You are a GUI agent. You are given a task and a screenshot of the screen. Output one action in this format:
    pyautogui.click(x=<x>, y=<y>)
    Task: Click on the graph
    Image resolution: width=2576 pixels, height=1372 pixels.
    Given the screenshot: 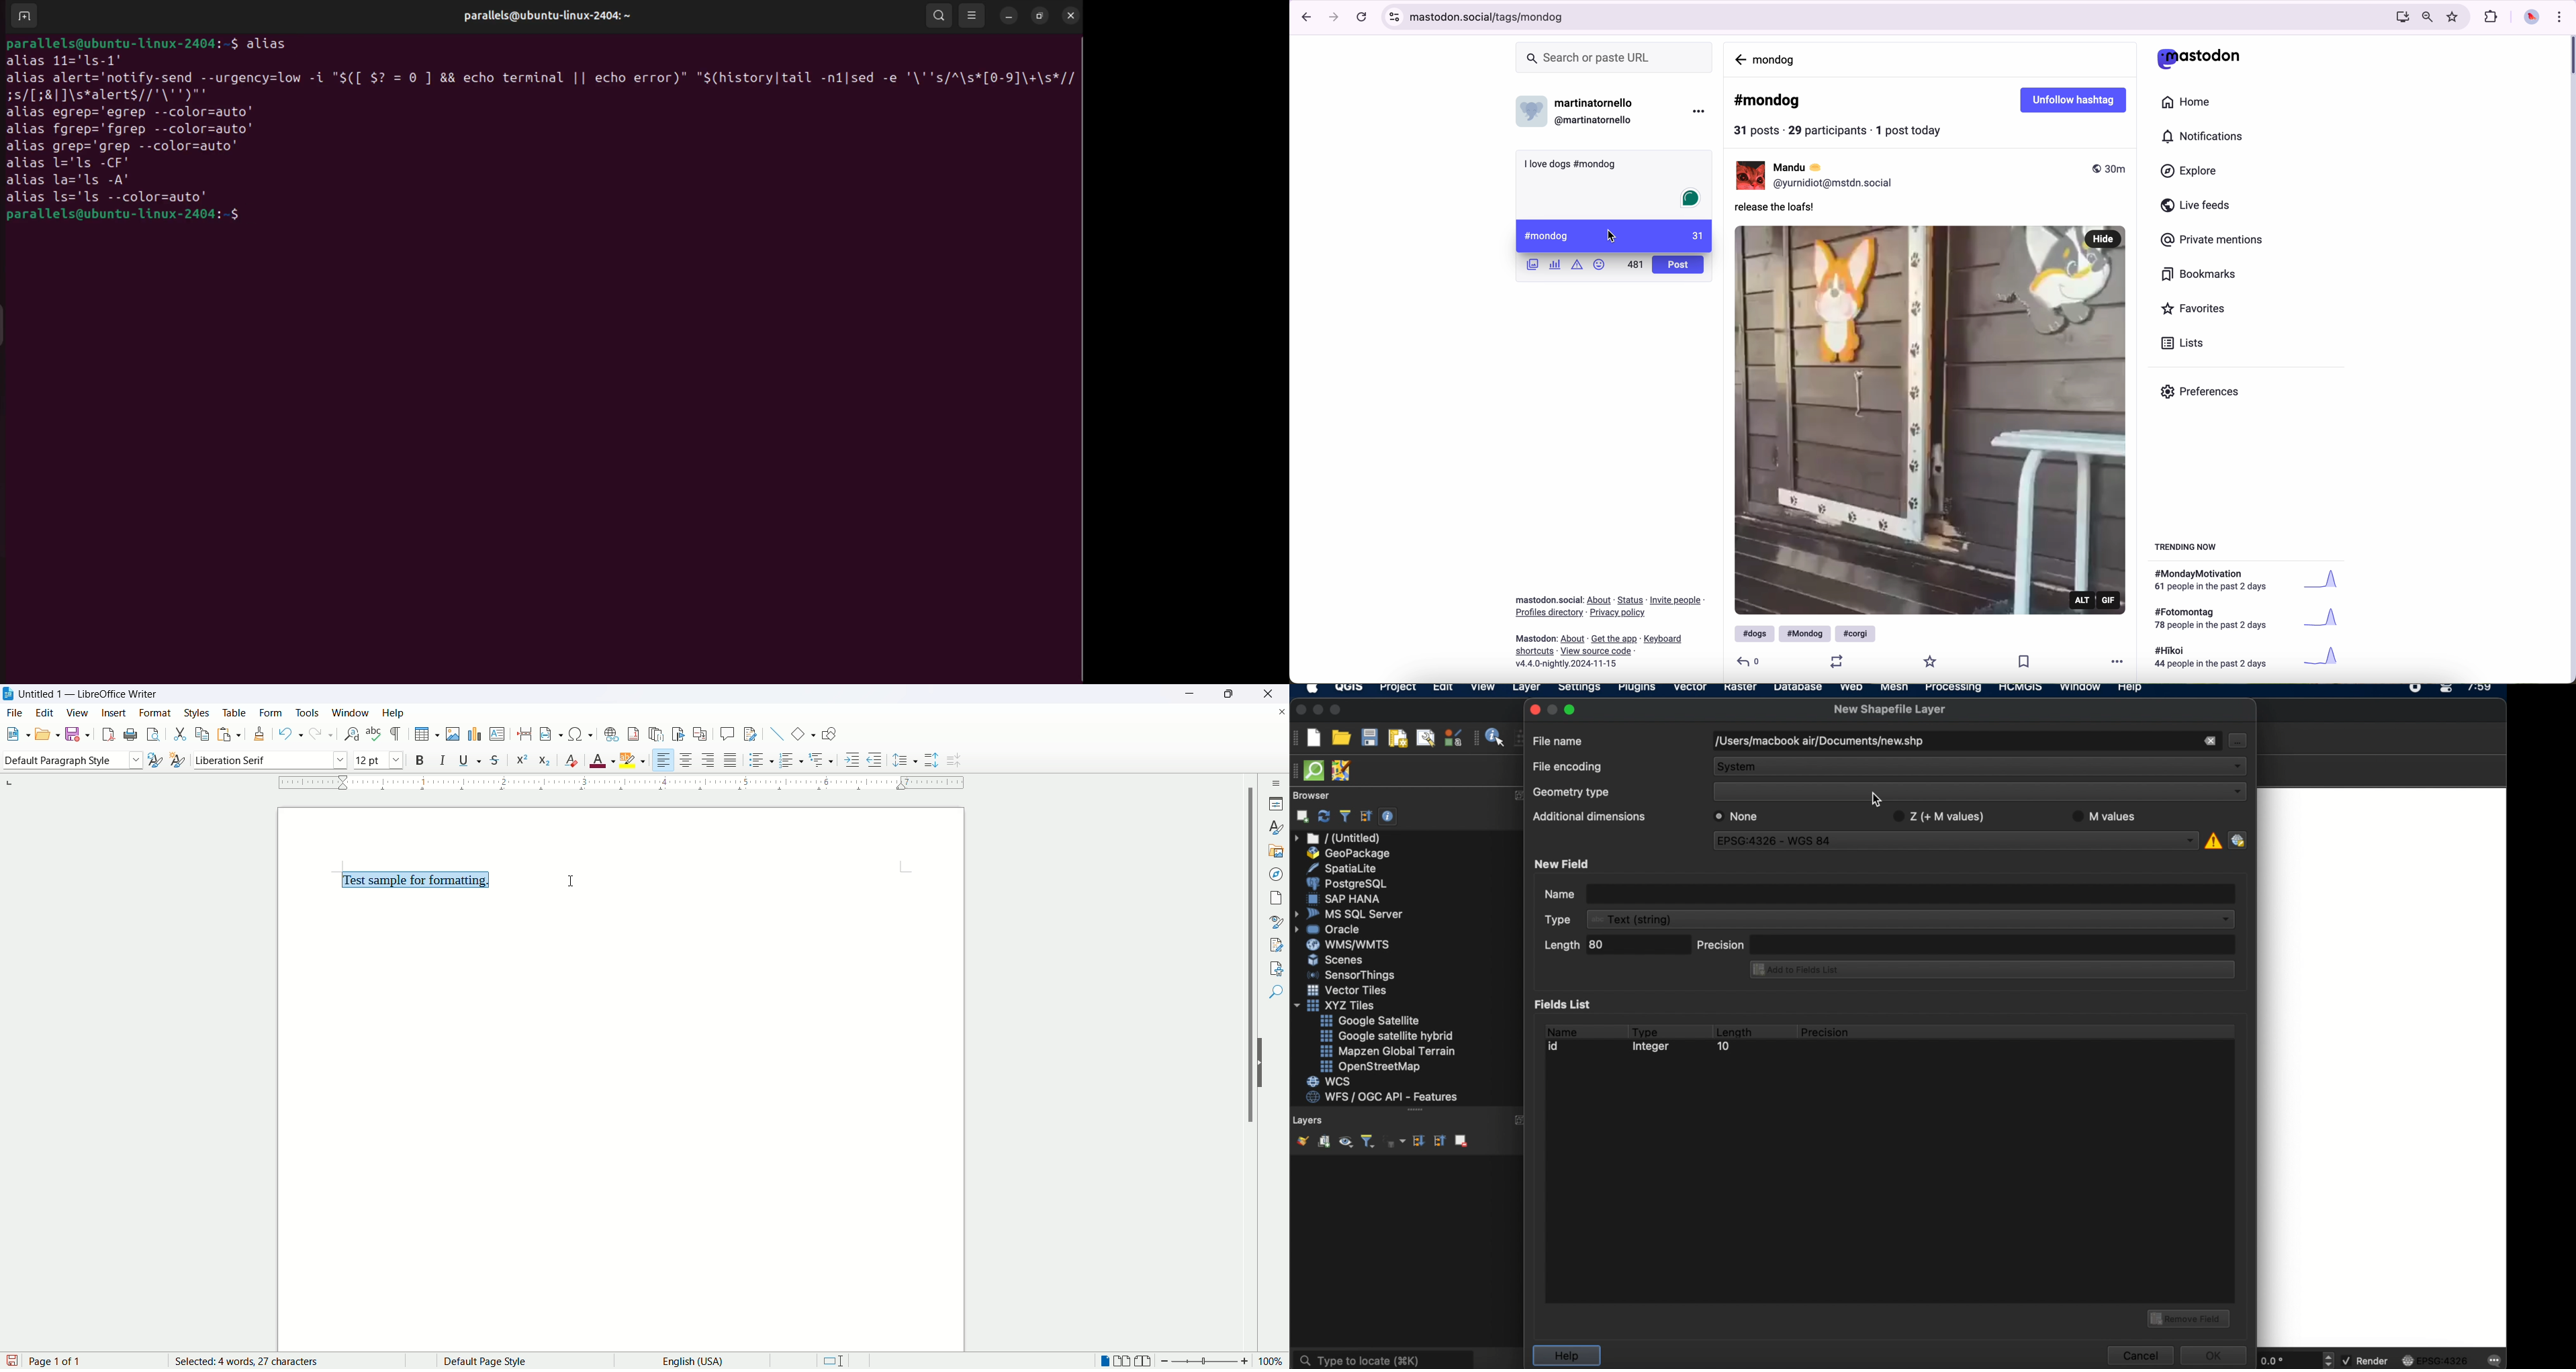 What is the action you would take?
    pyautogui.click(x=2329, y=582)
    